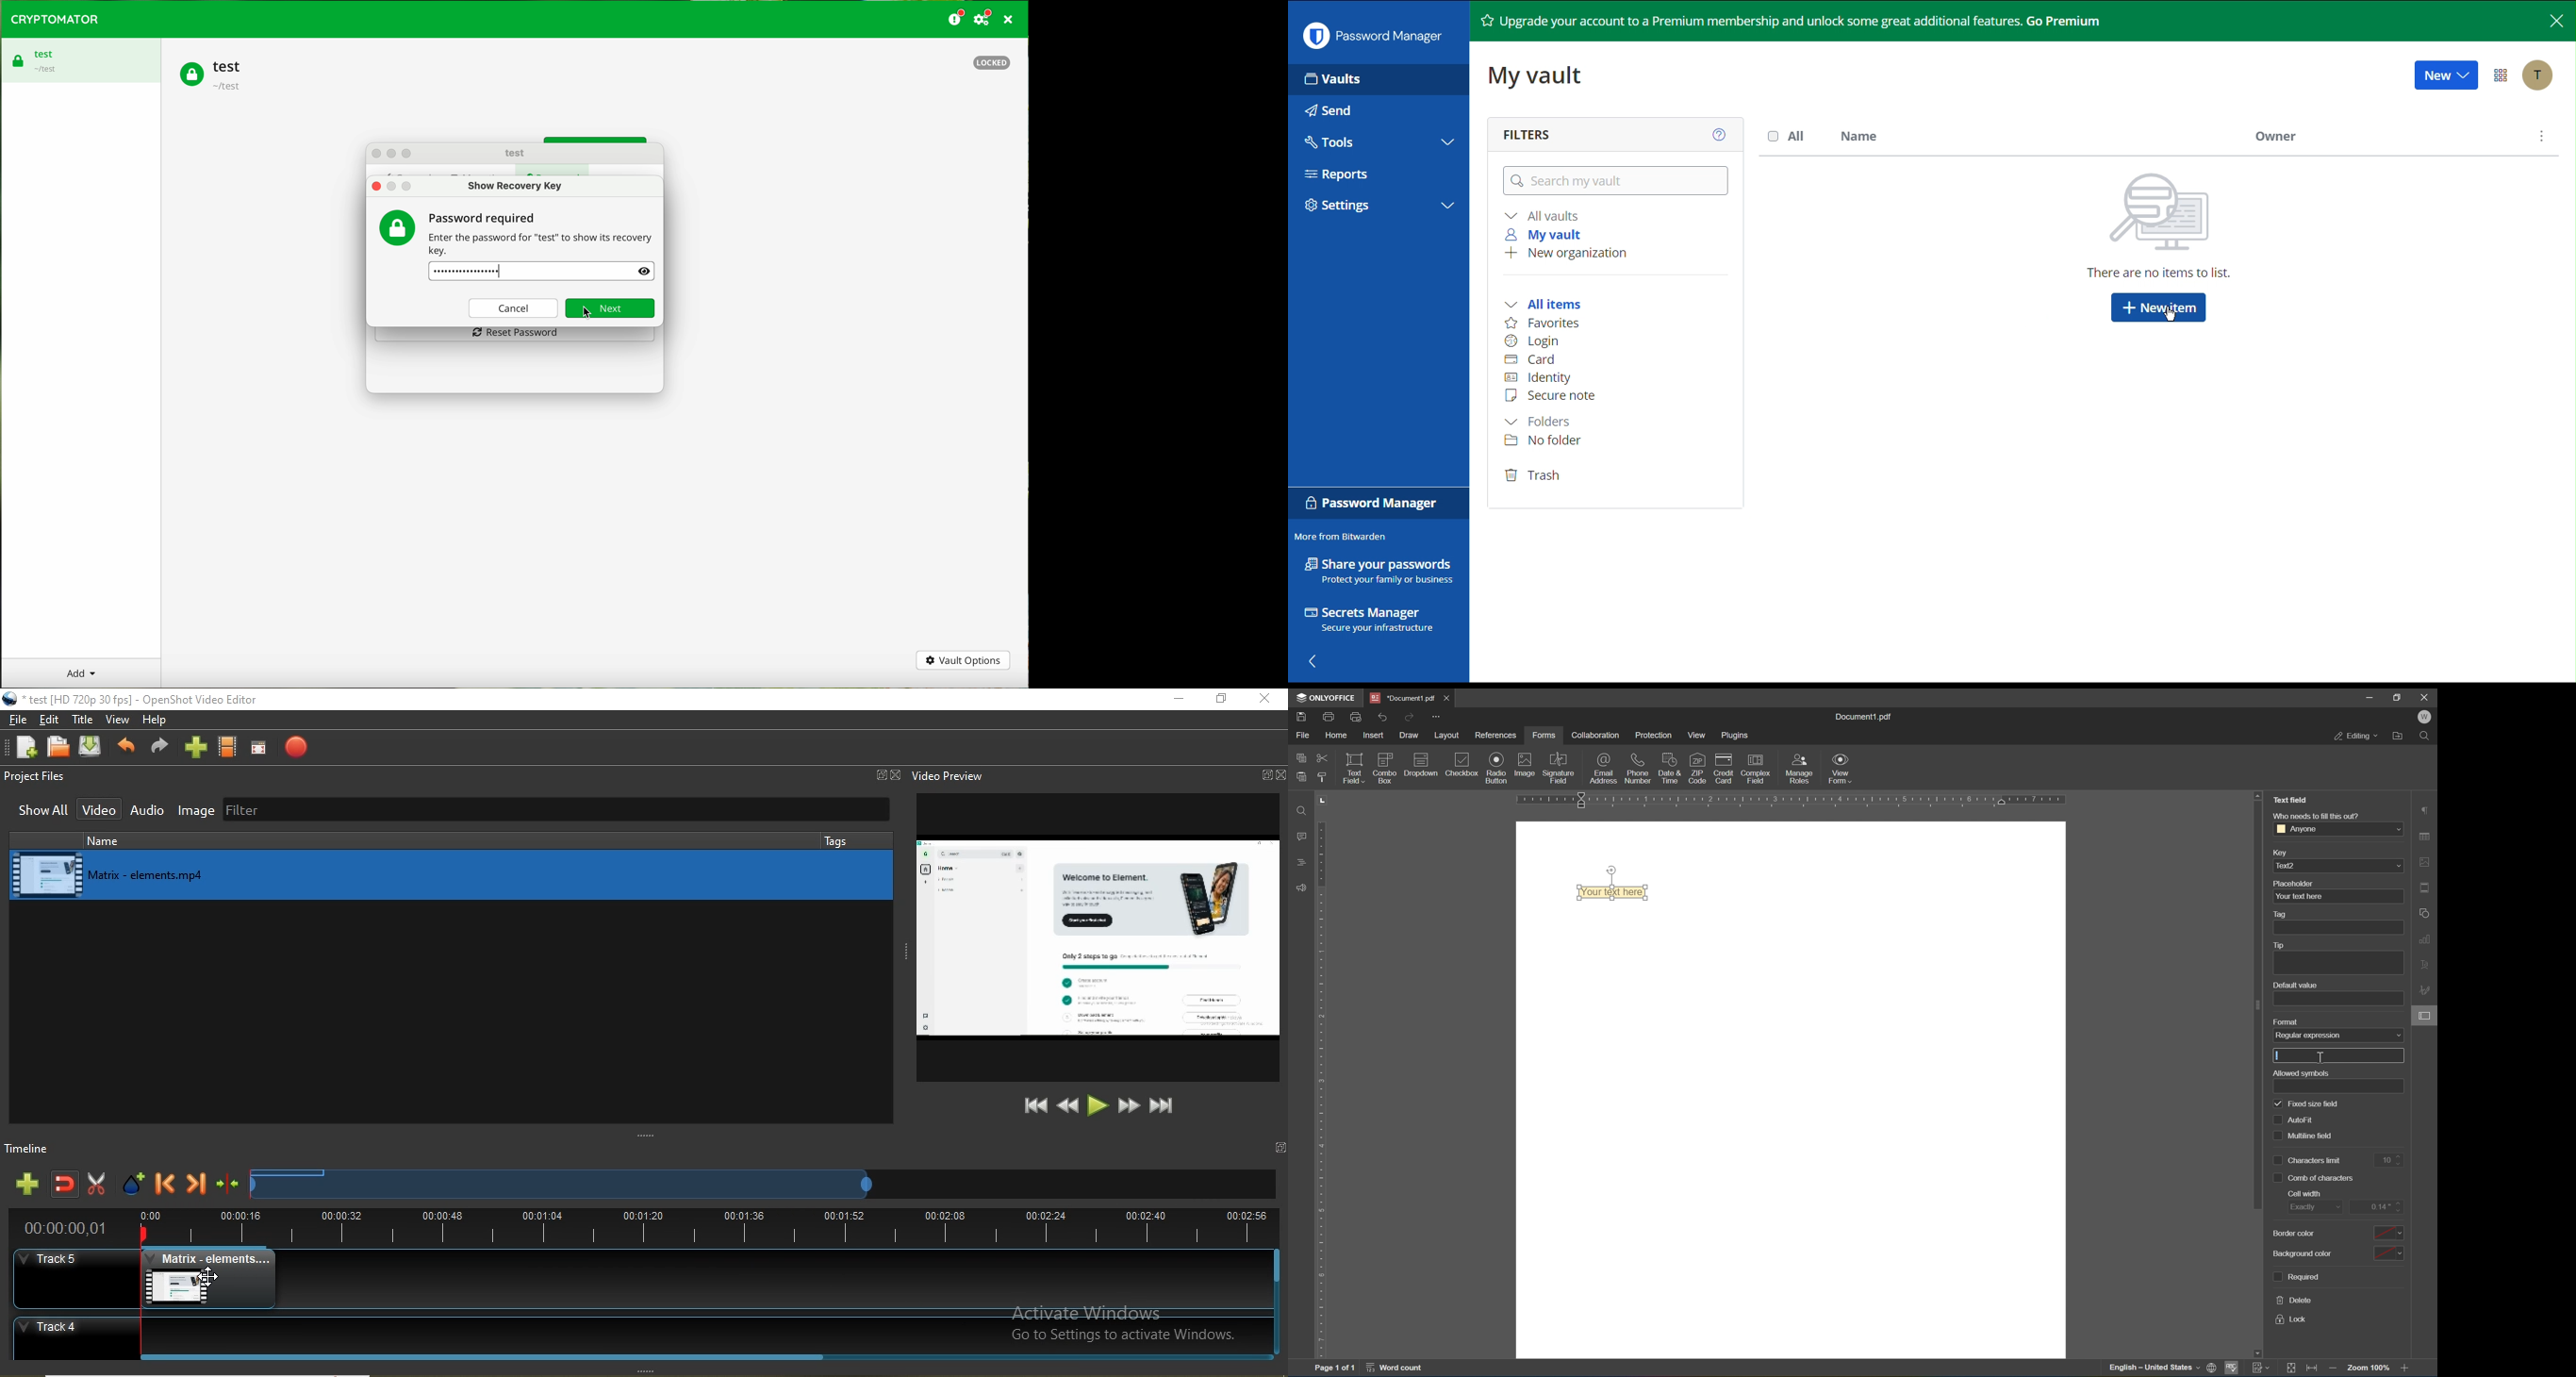 This screenshot has width=2576, height=1400. I want to click on tags, so click(839, 840).